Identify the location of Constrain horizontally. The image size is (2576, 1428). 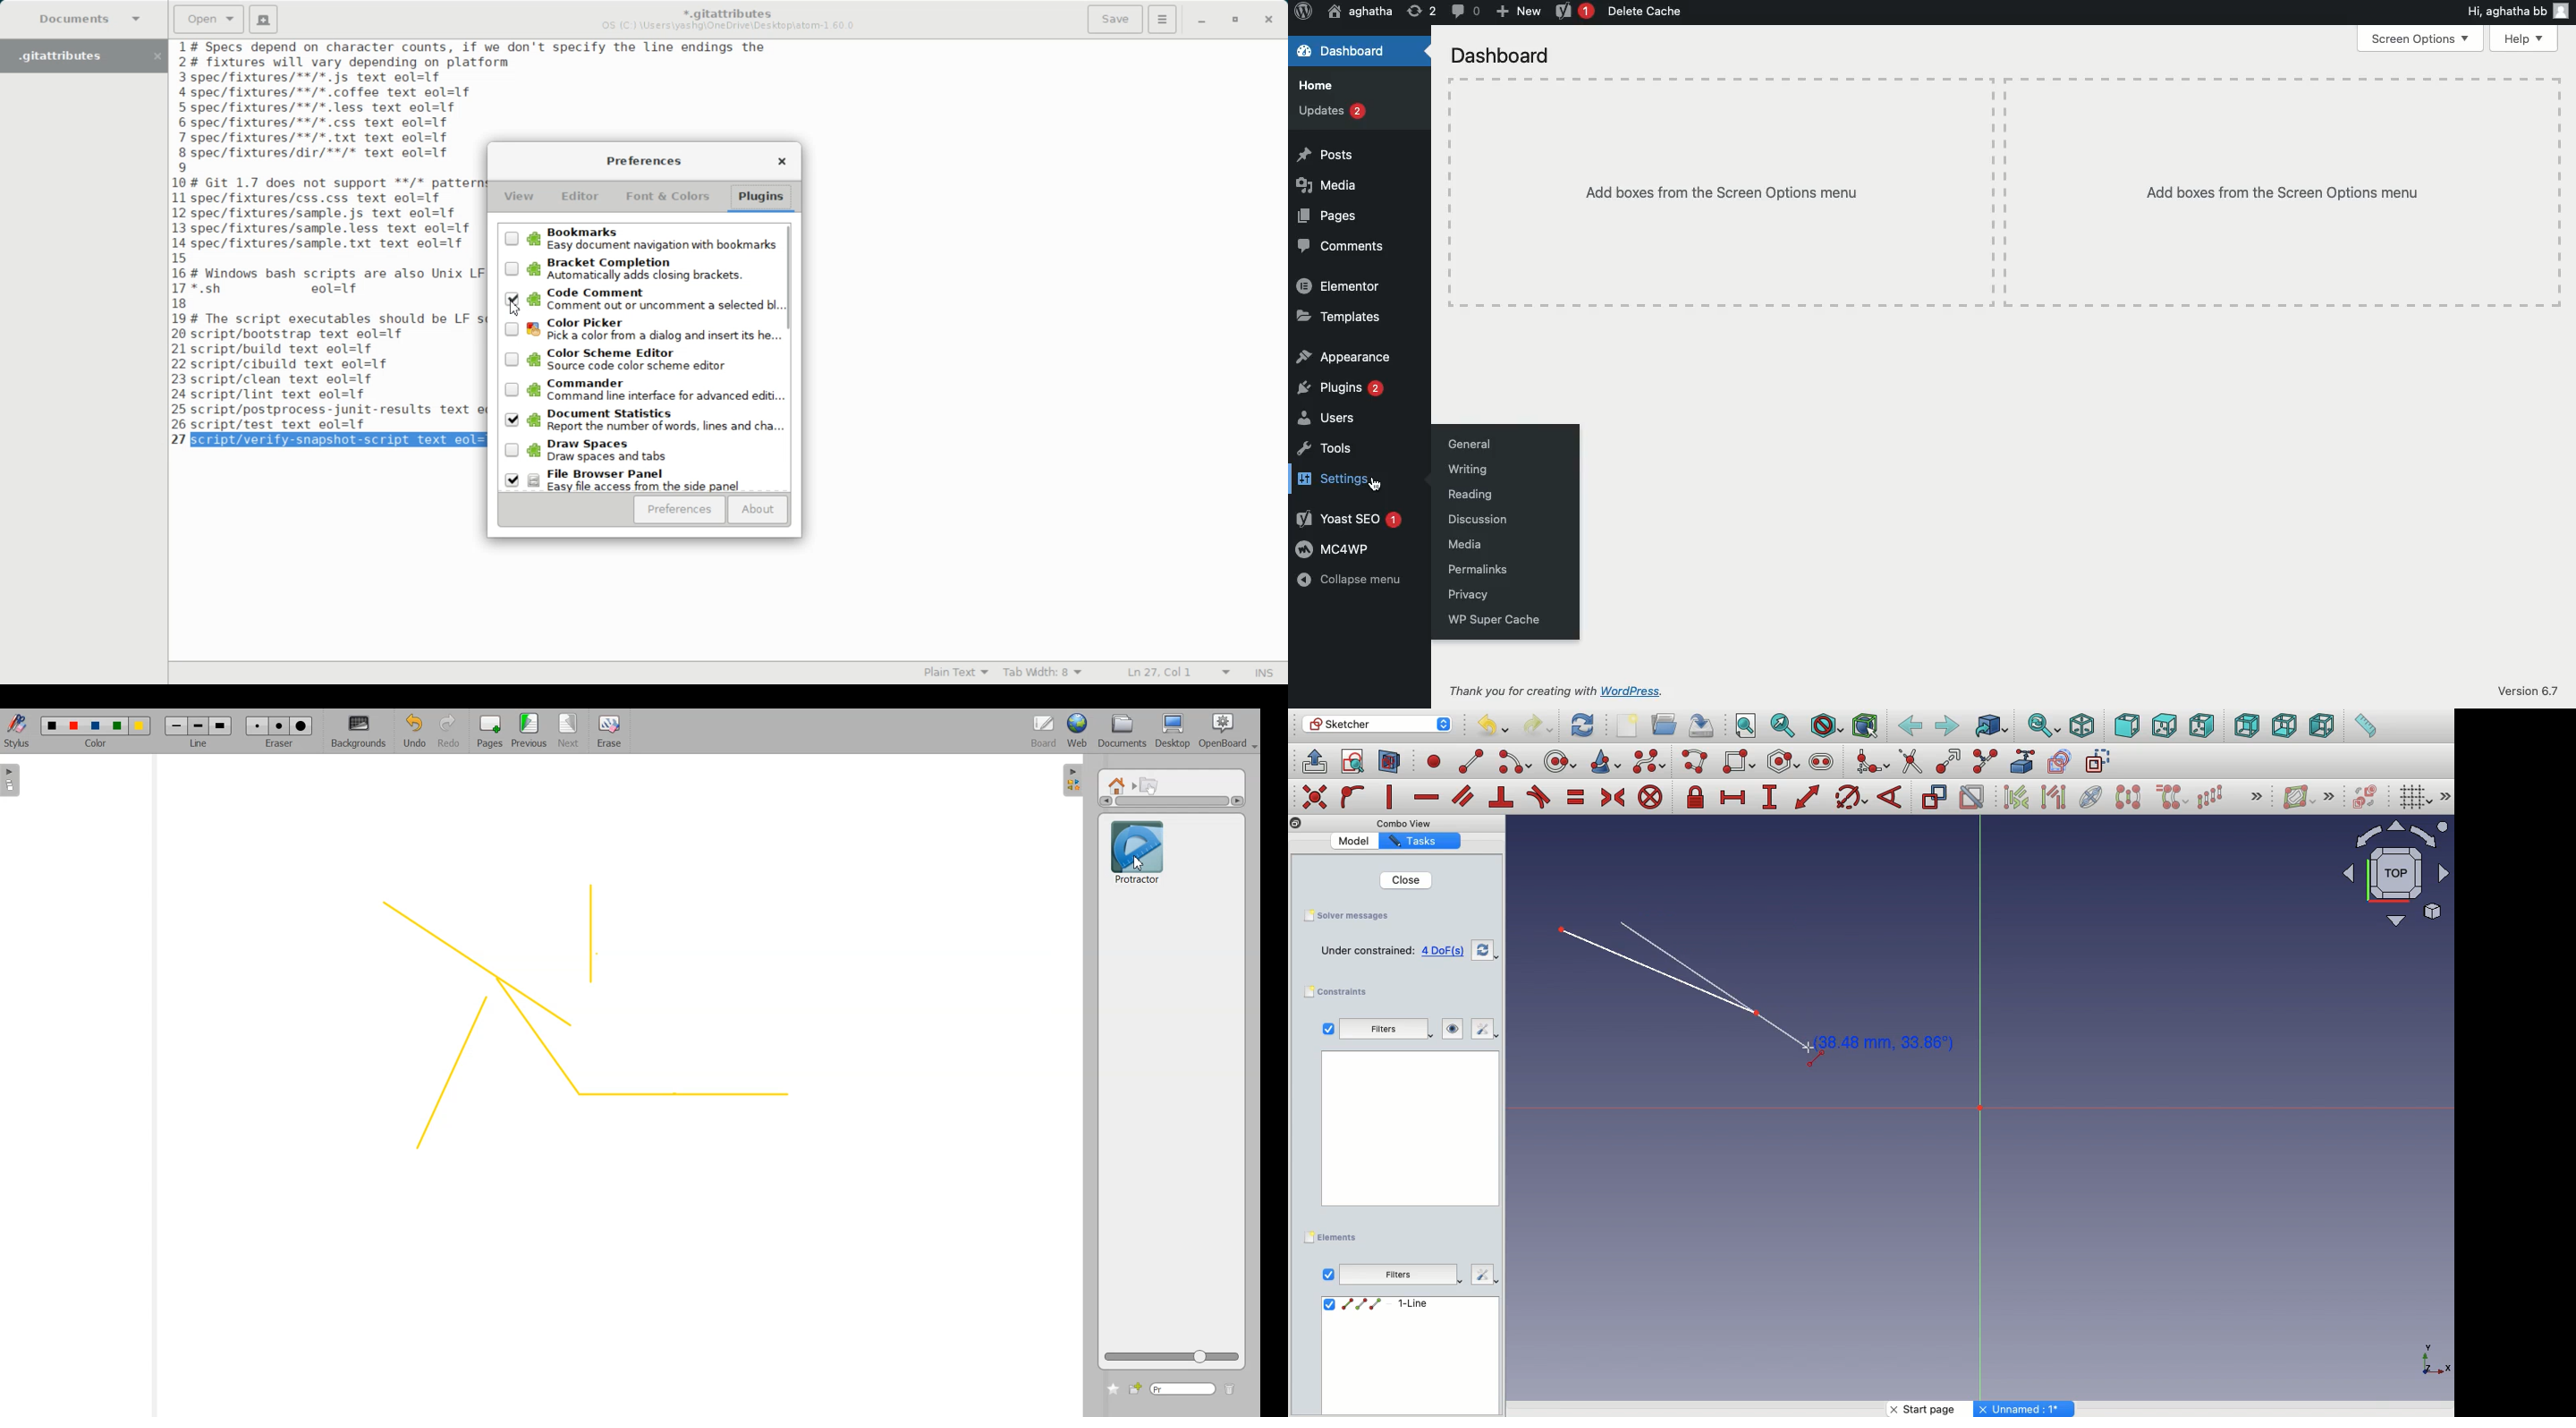
(1426, 798).